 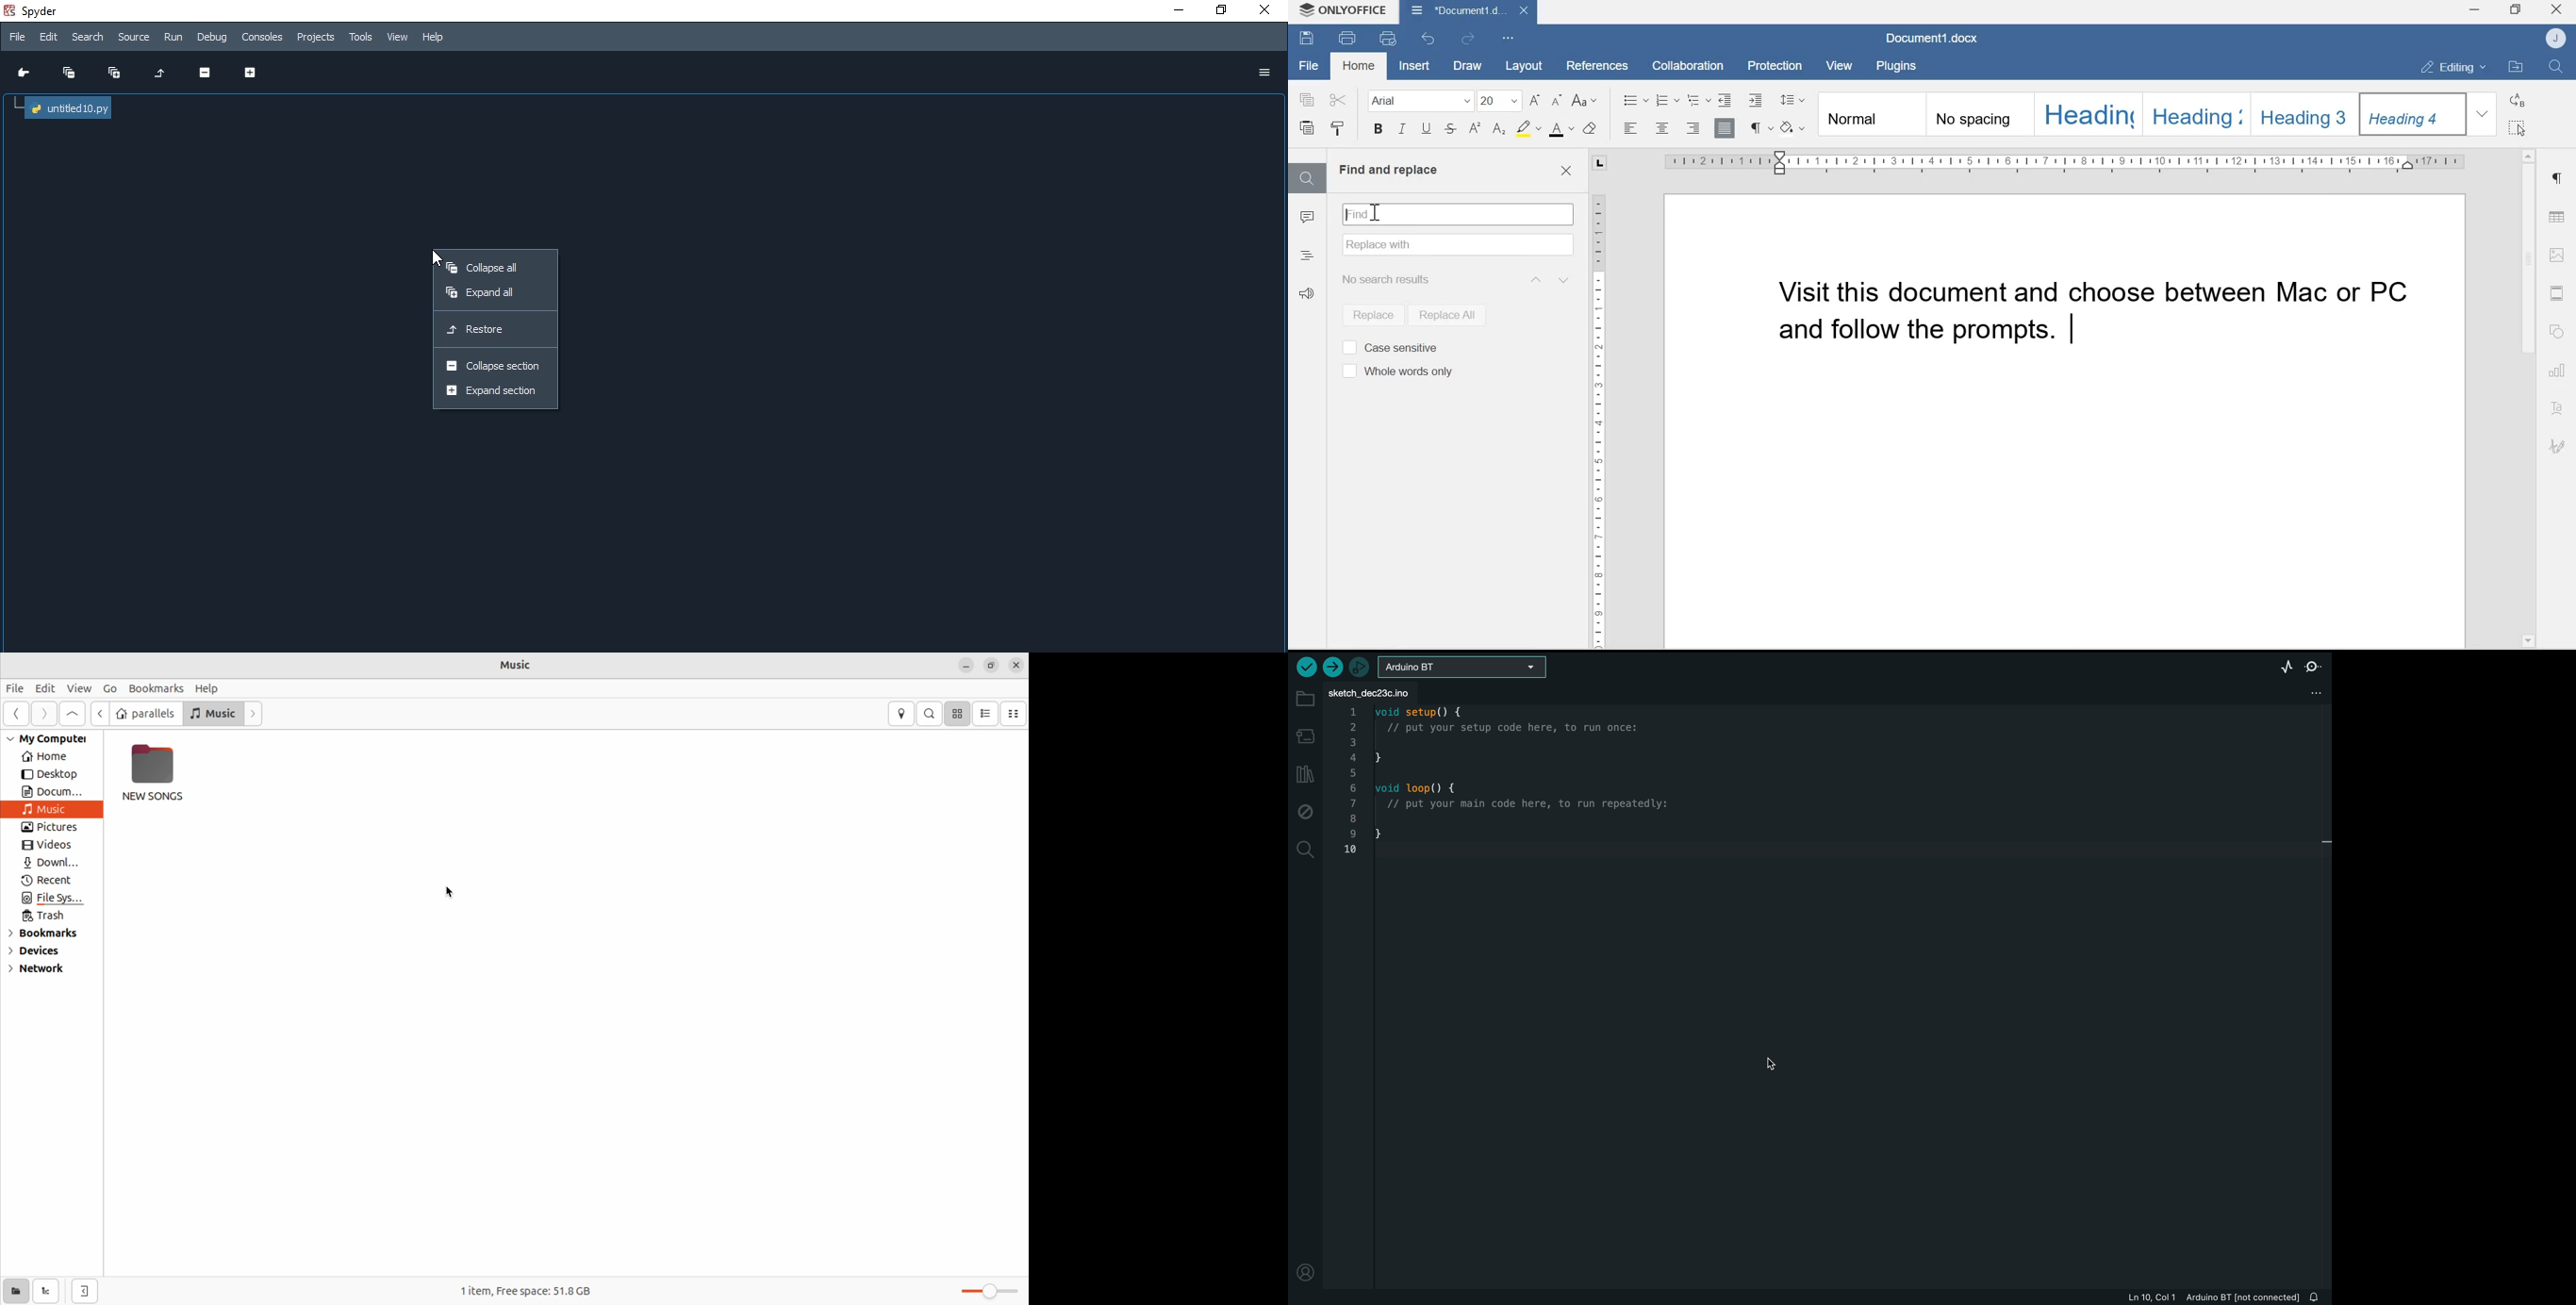 What do you see at coordinates (50, 791) in the screenshot?
I see `Document` at bounding box center [50, 791].